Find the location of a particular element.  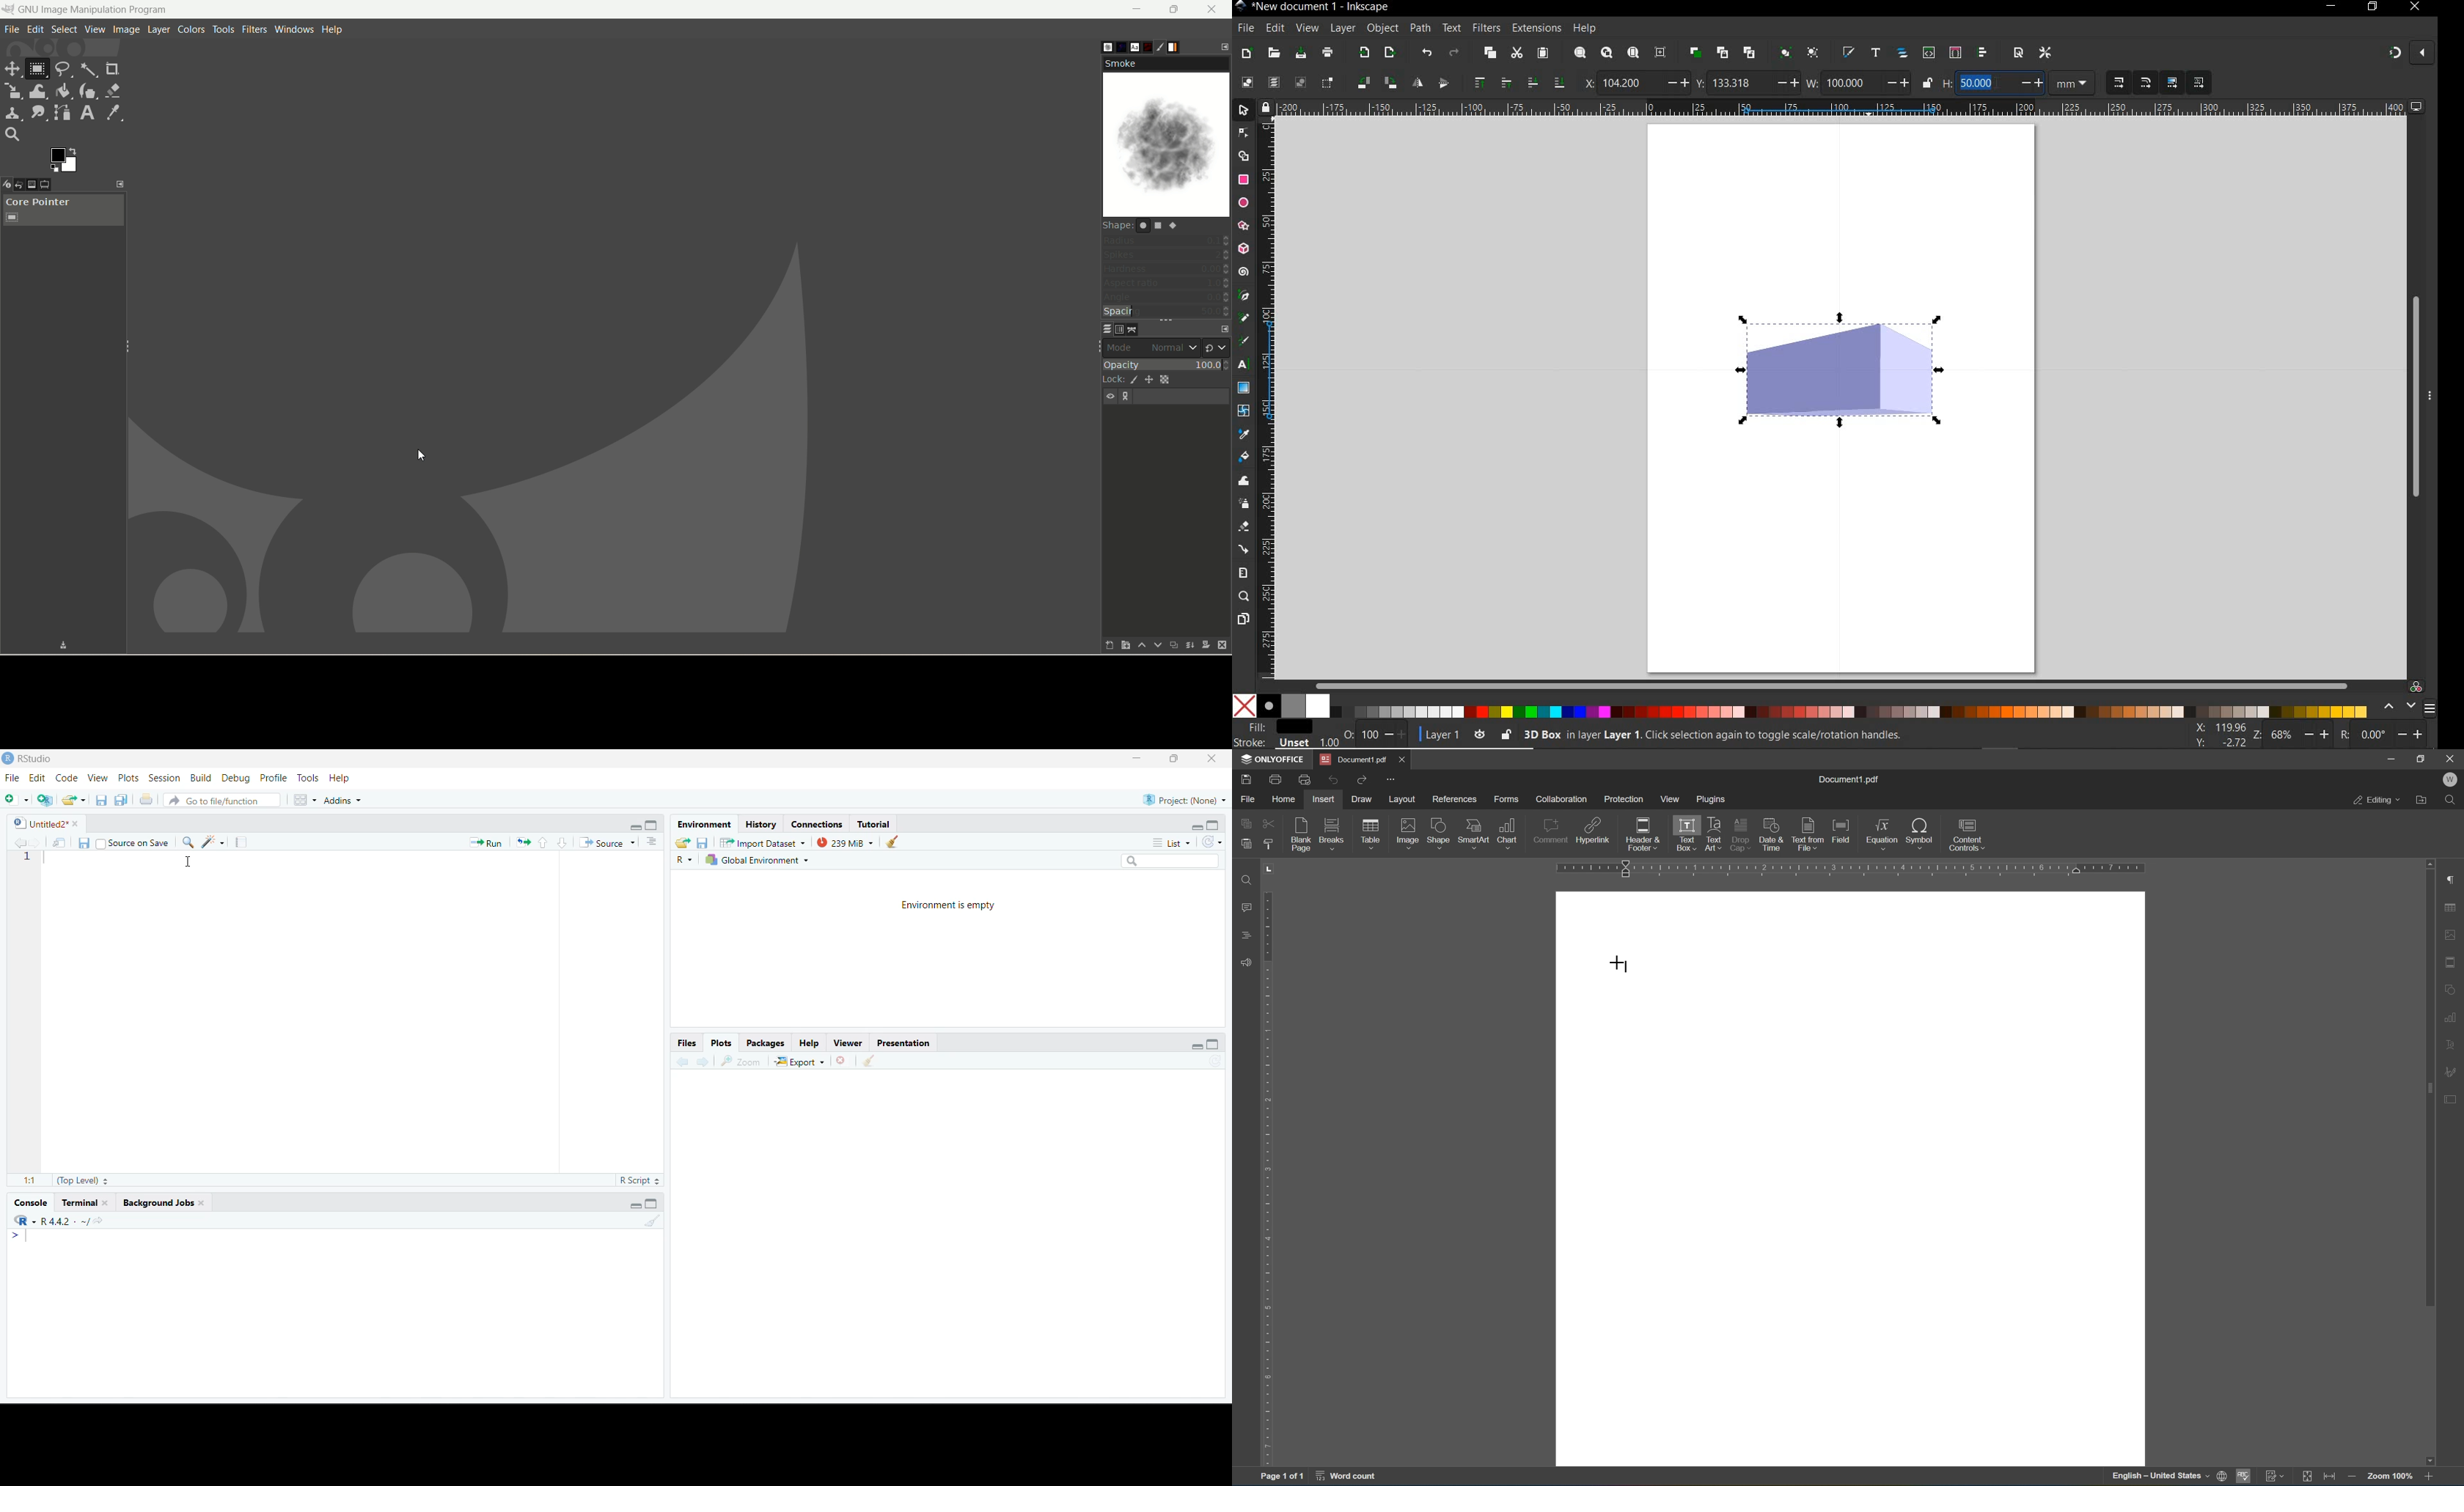

Minimize is located at coordinates (1137, 759).